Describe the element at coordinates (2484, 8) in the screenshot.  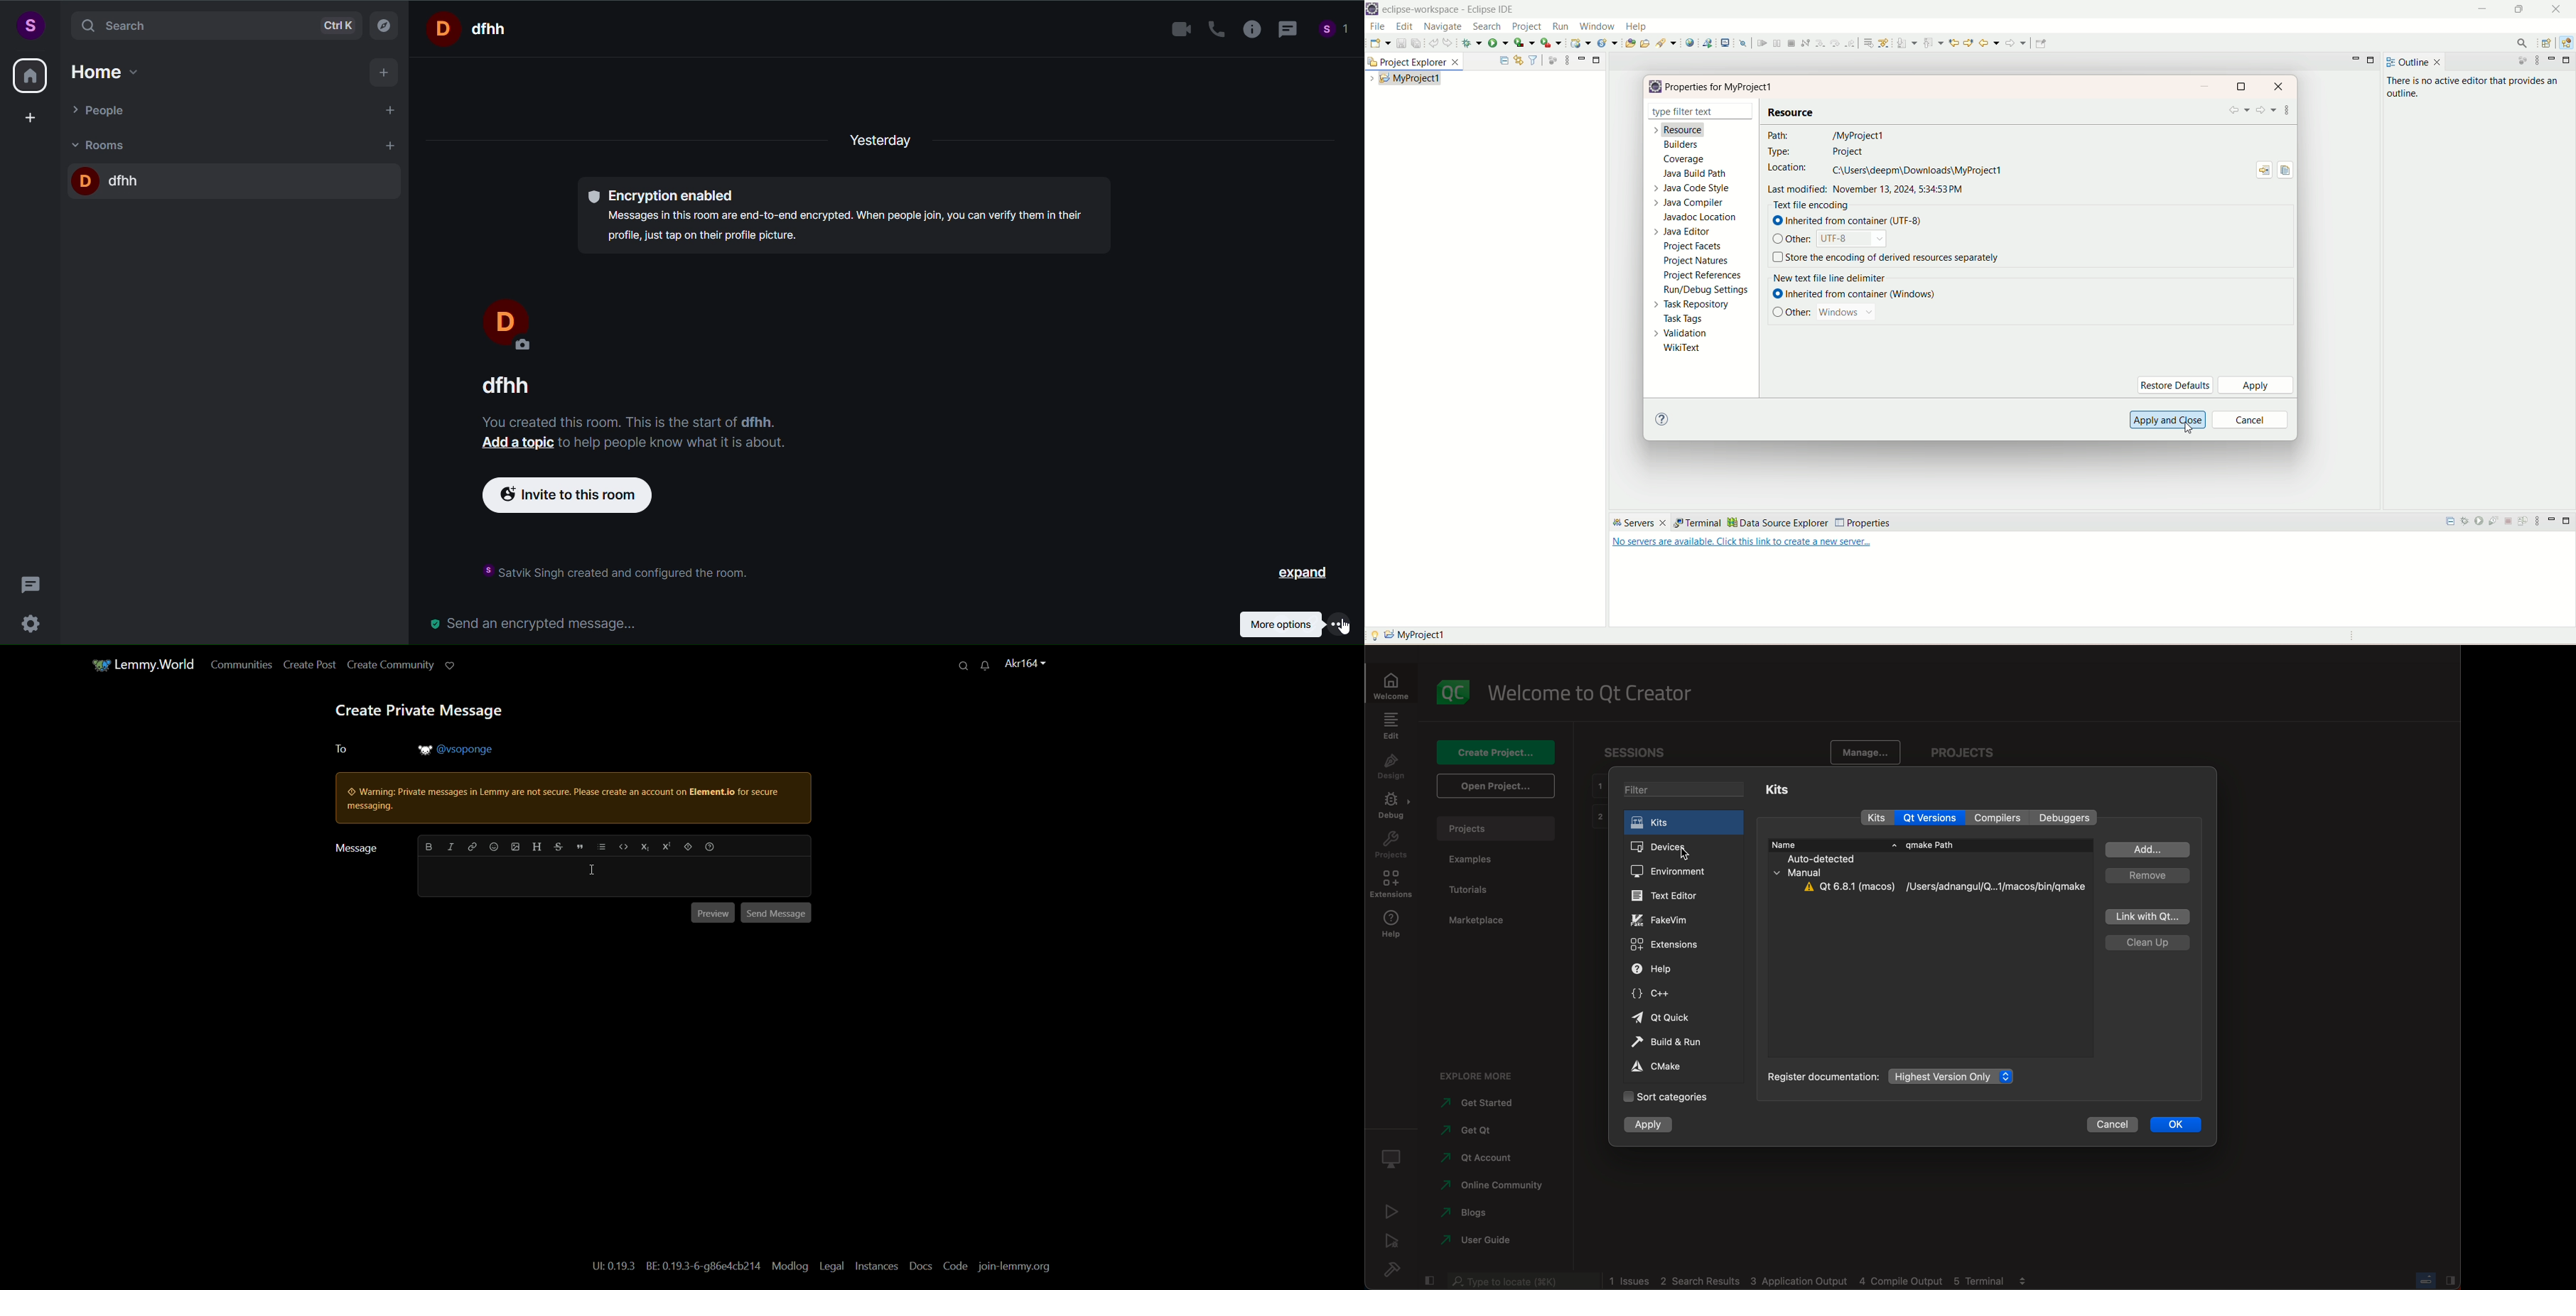
I see `minimize` at that location.